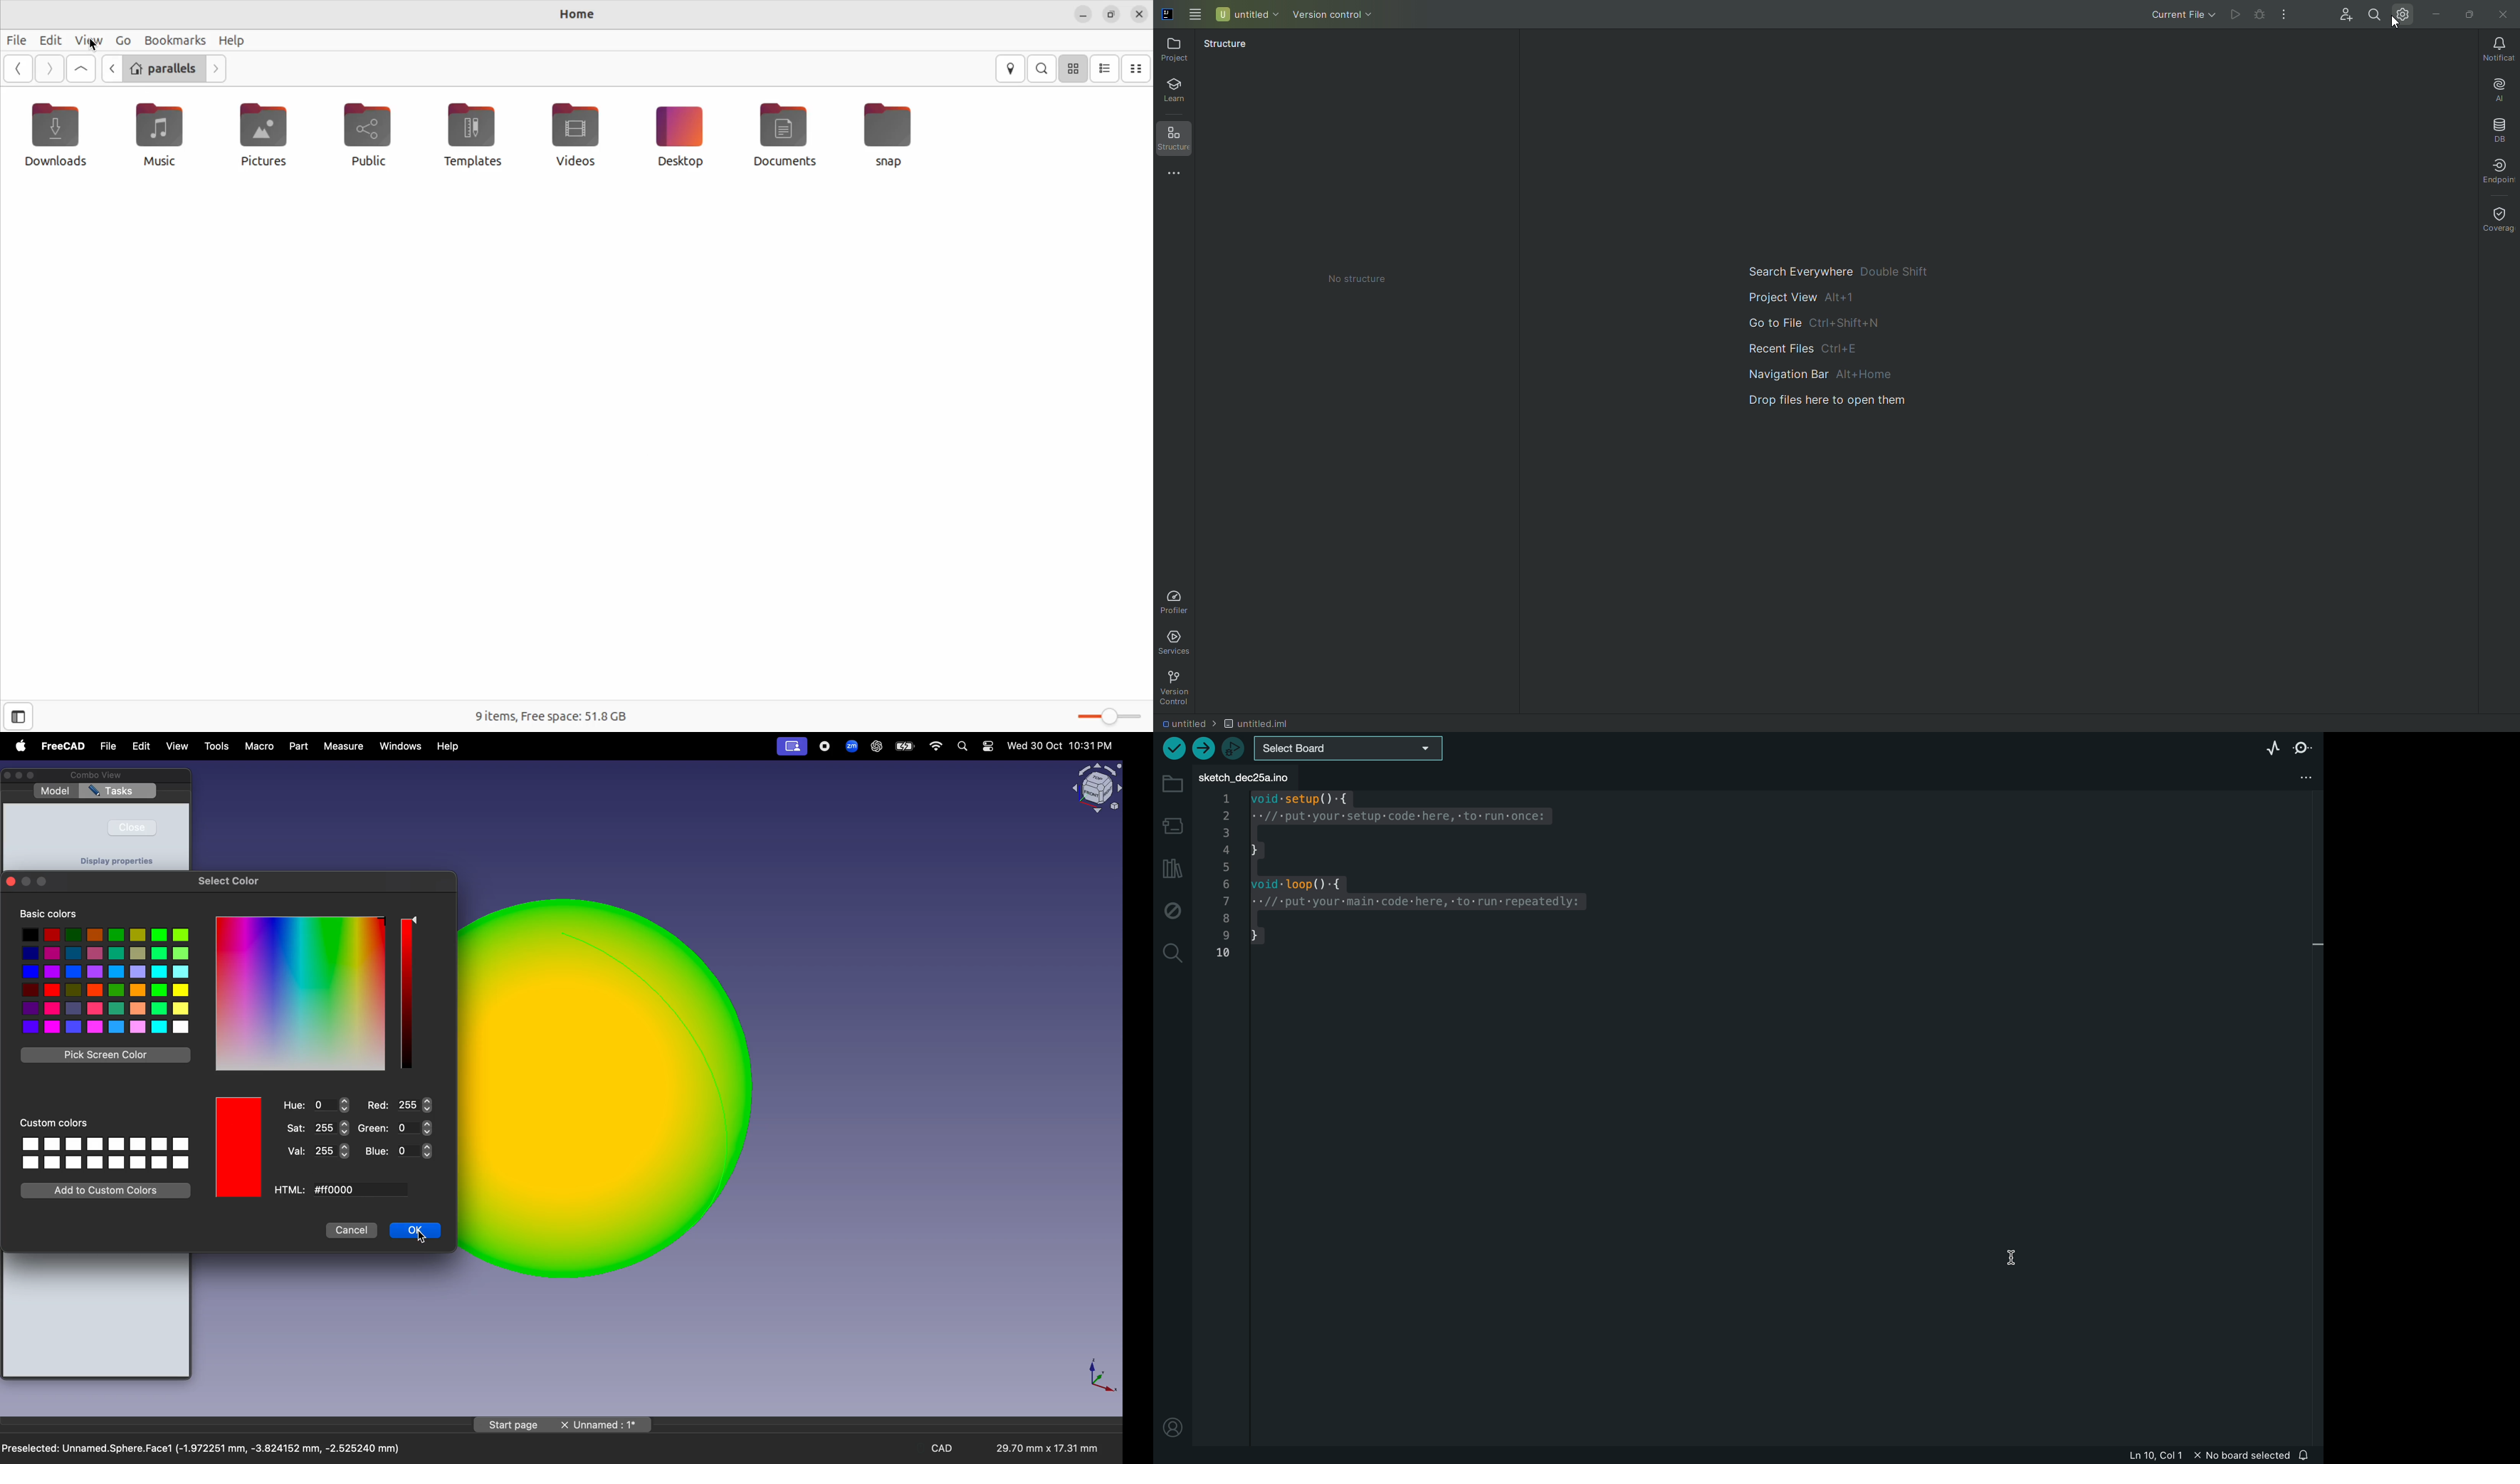  I want to click on cad, so click(946, 1448).